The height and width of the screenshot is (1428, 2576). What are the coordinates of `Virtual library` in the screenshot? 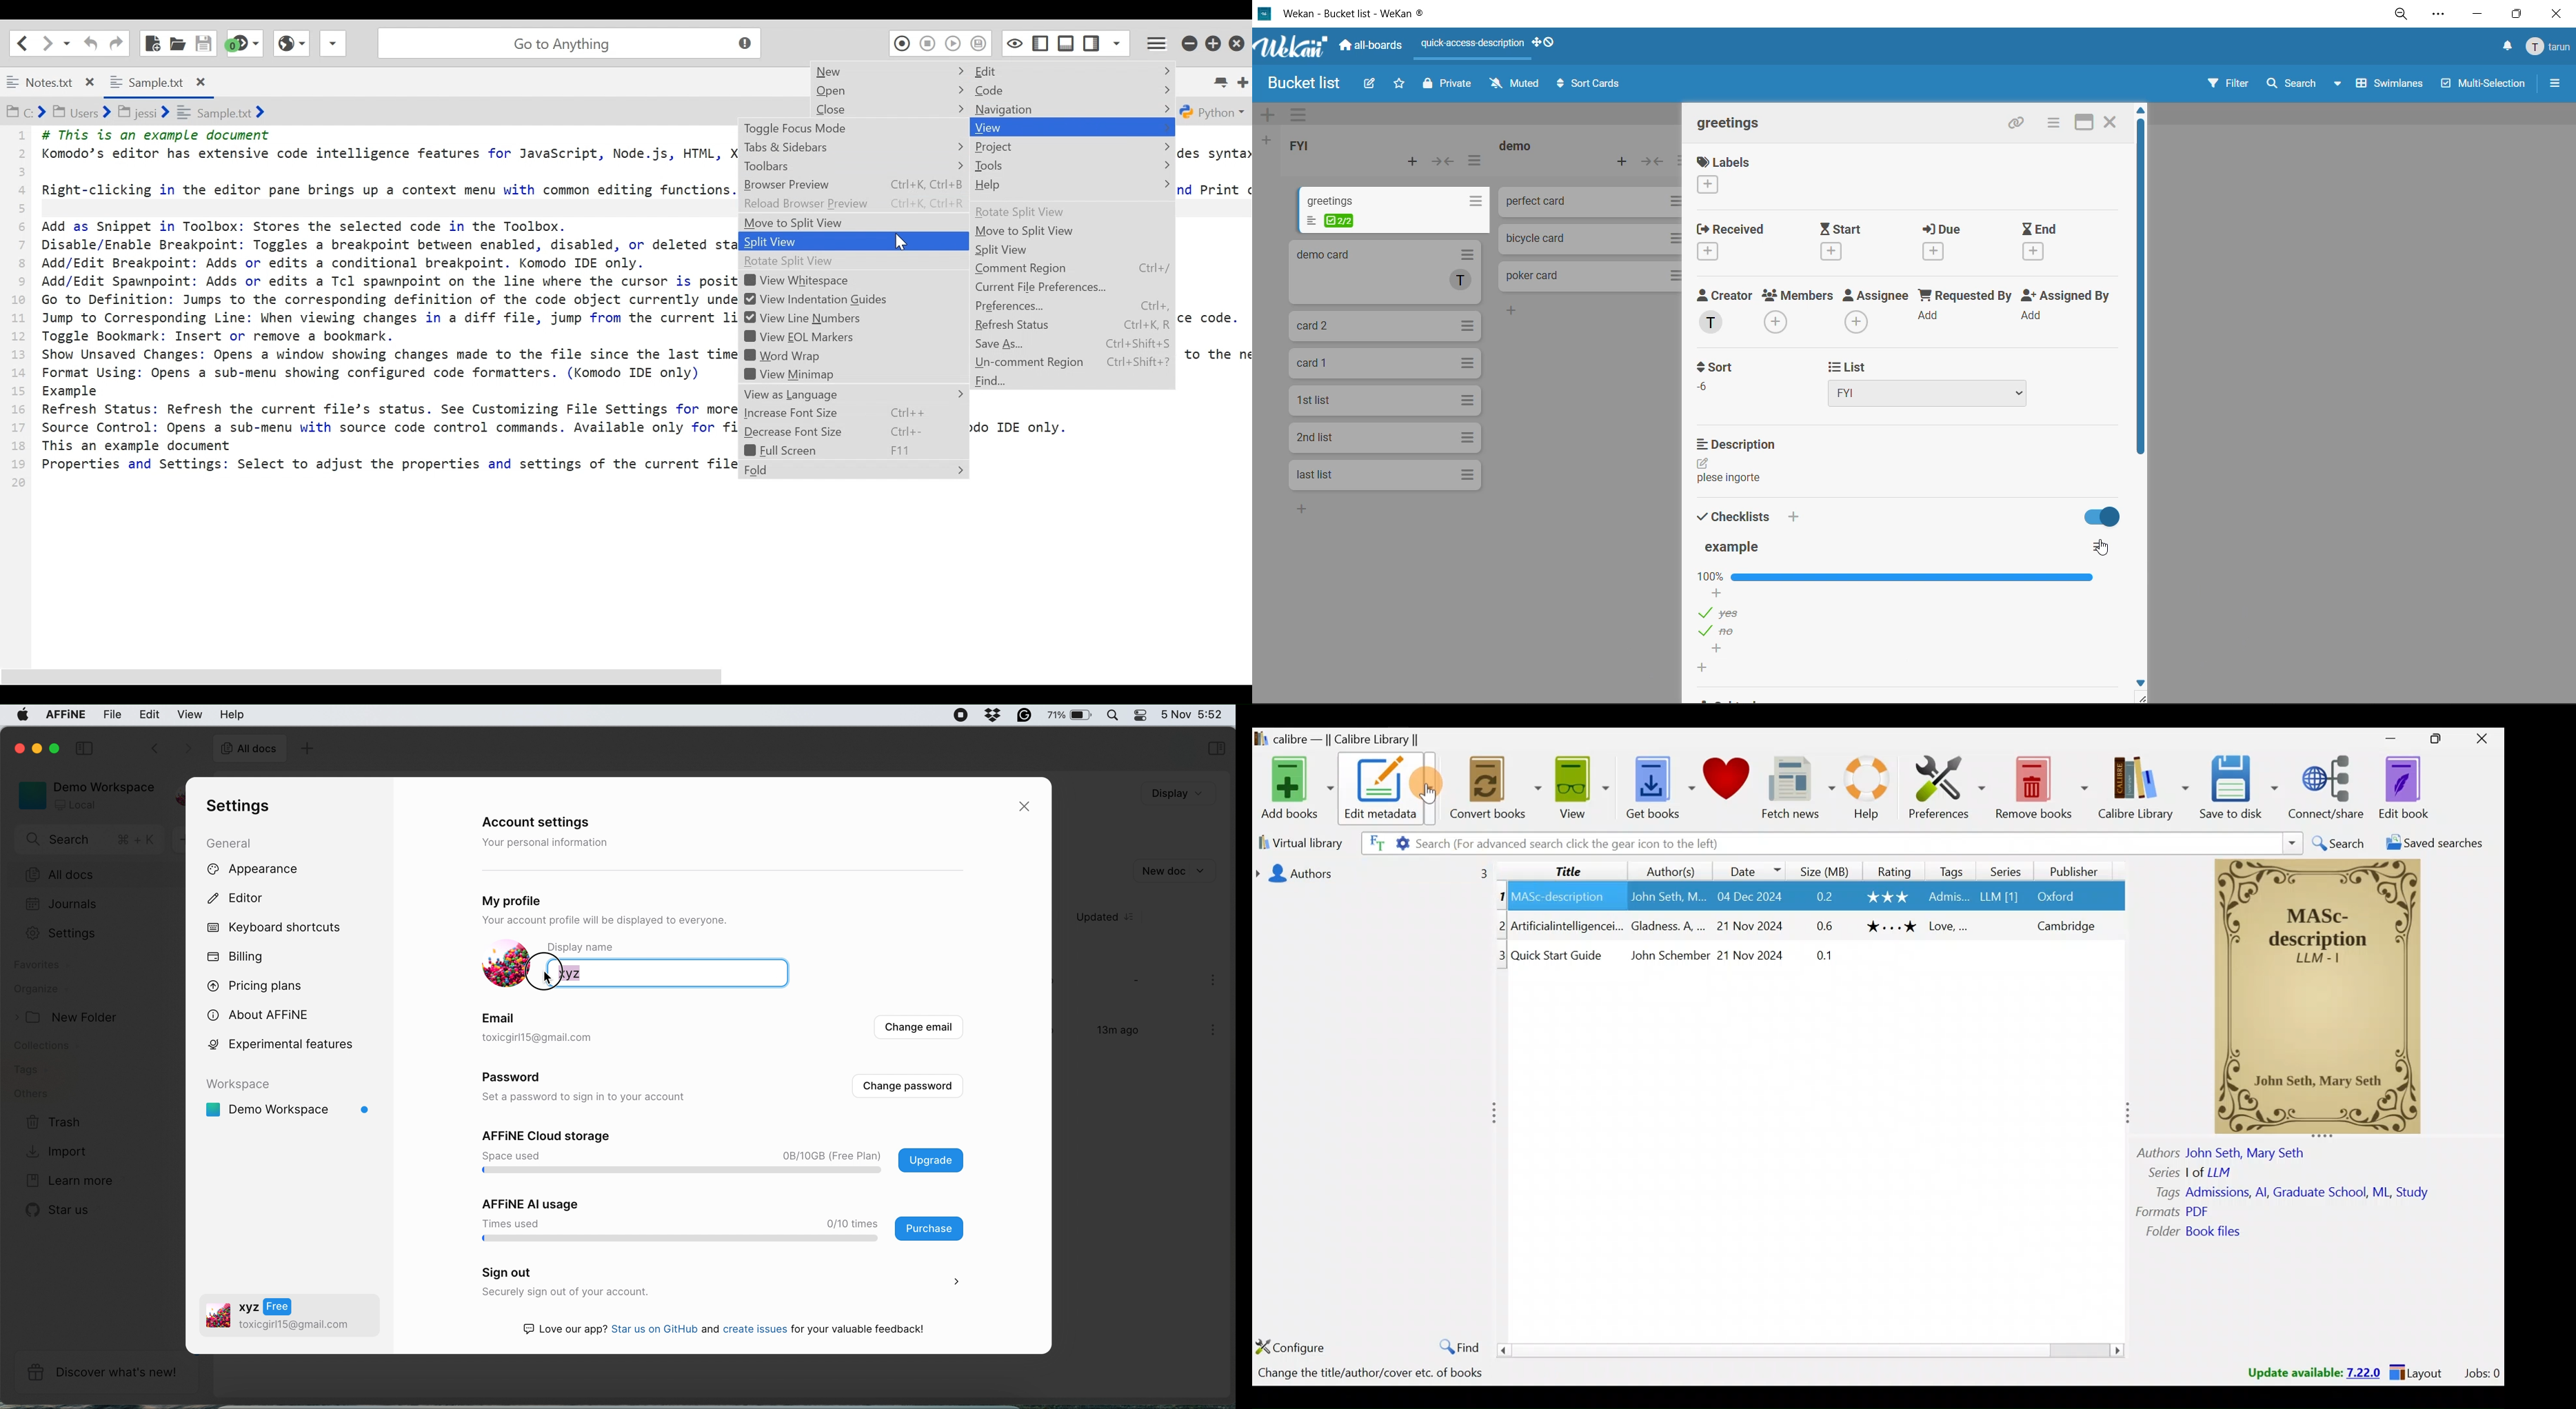 It's located at (1300, 843).